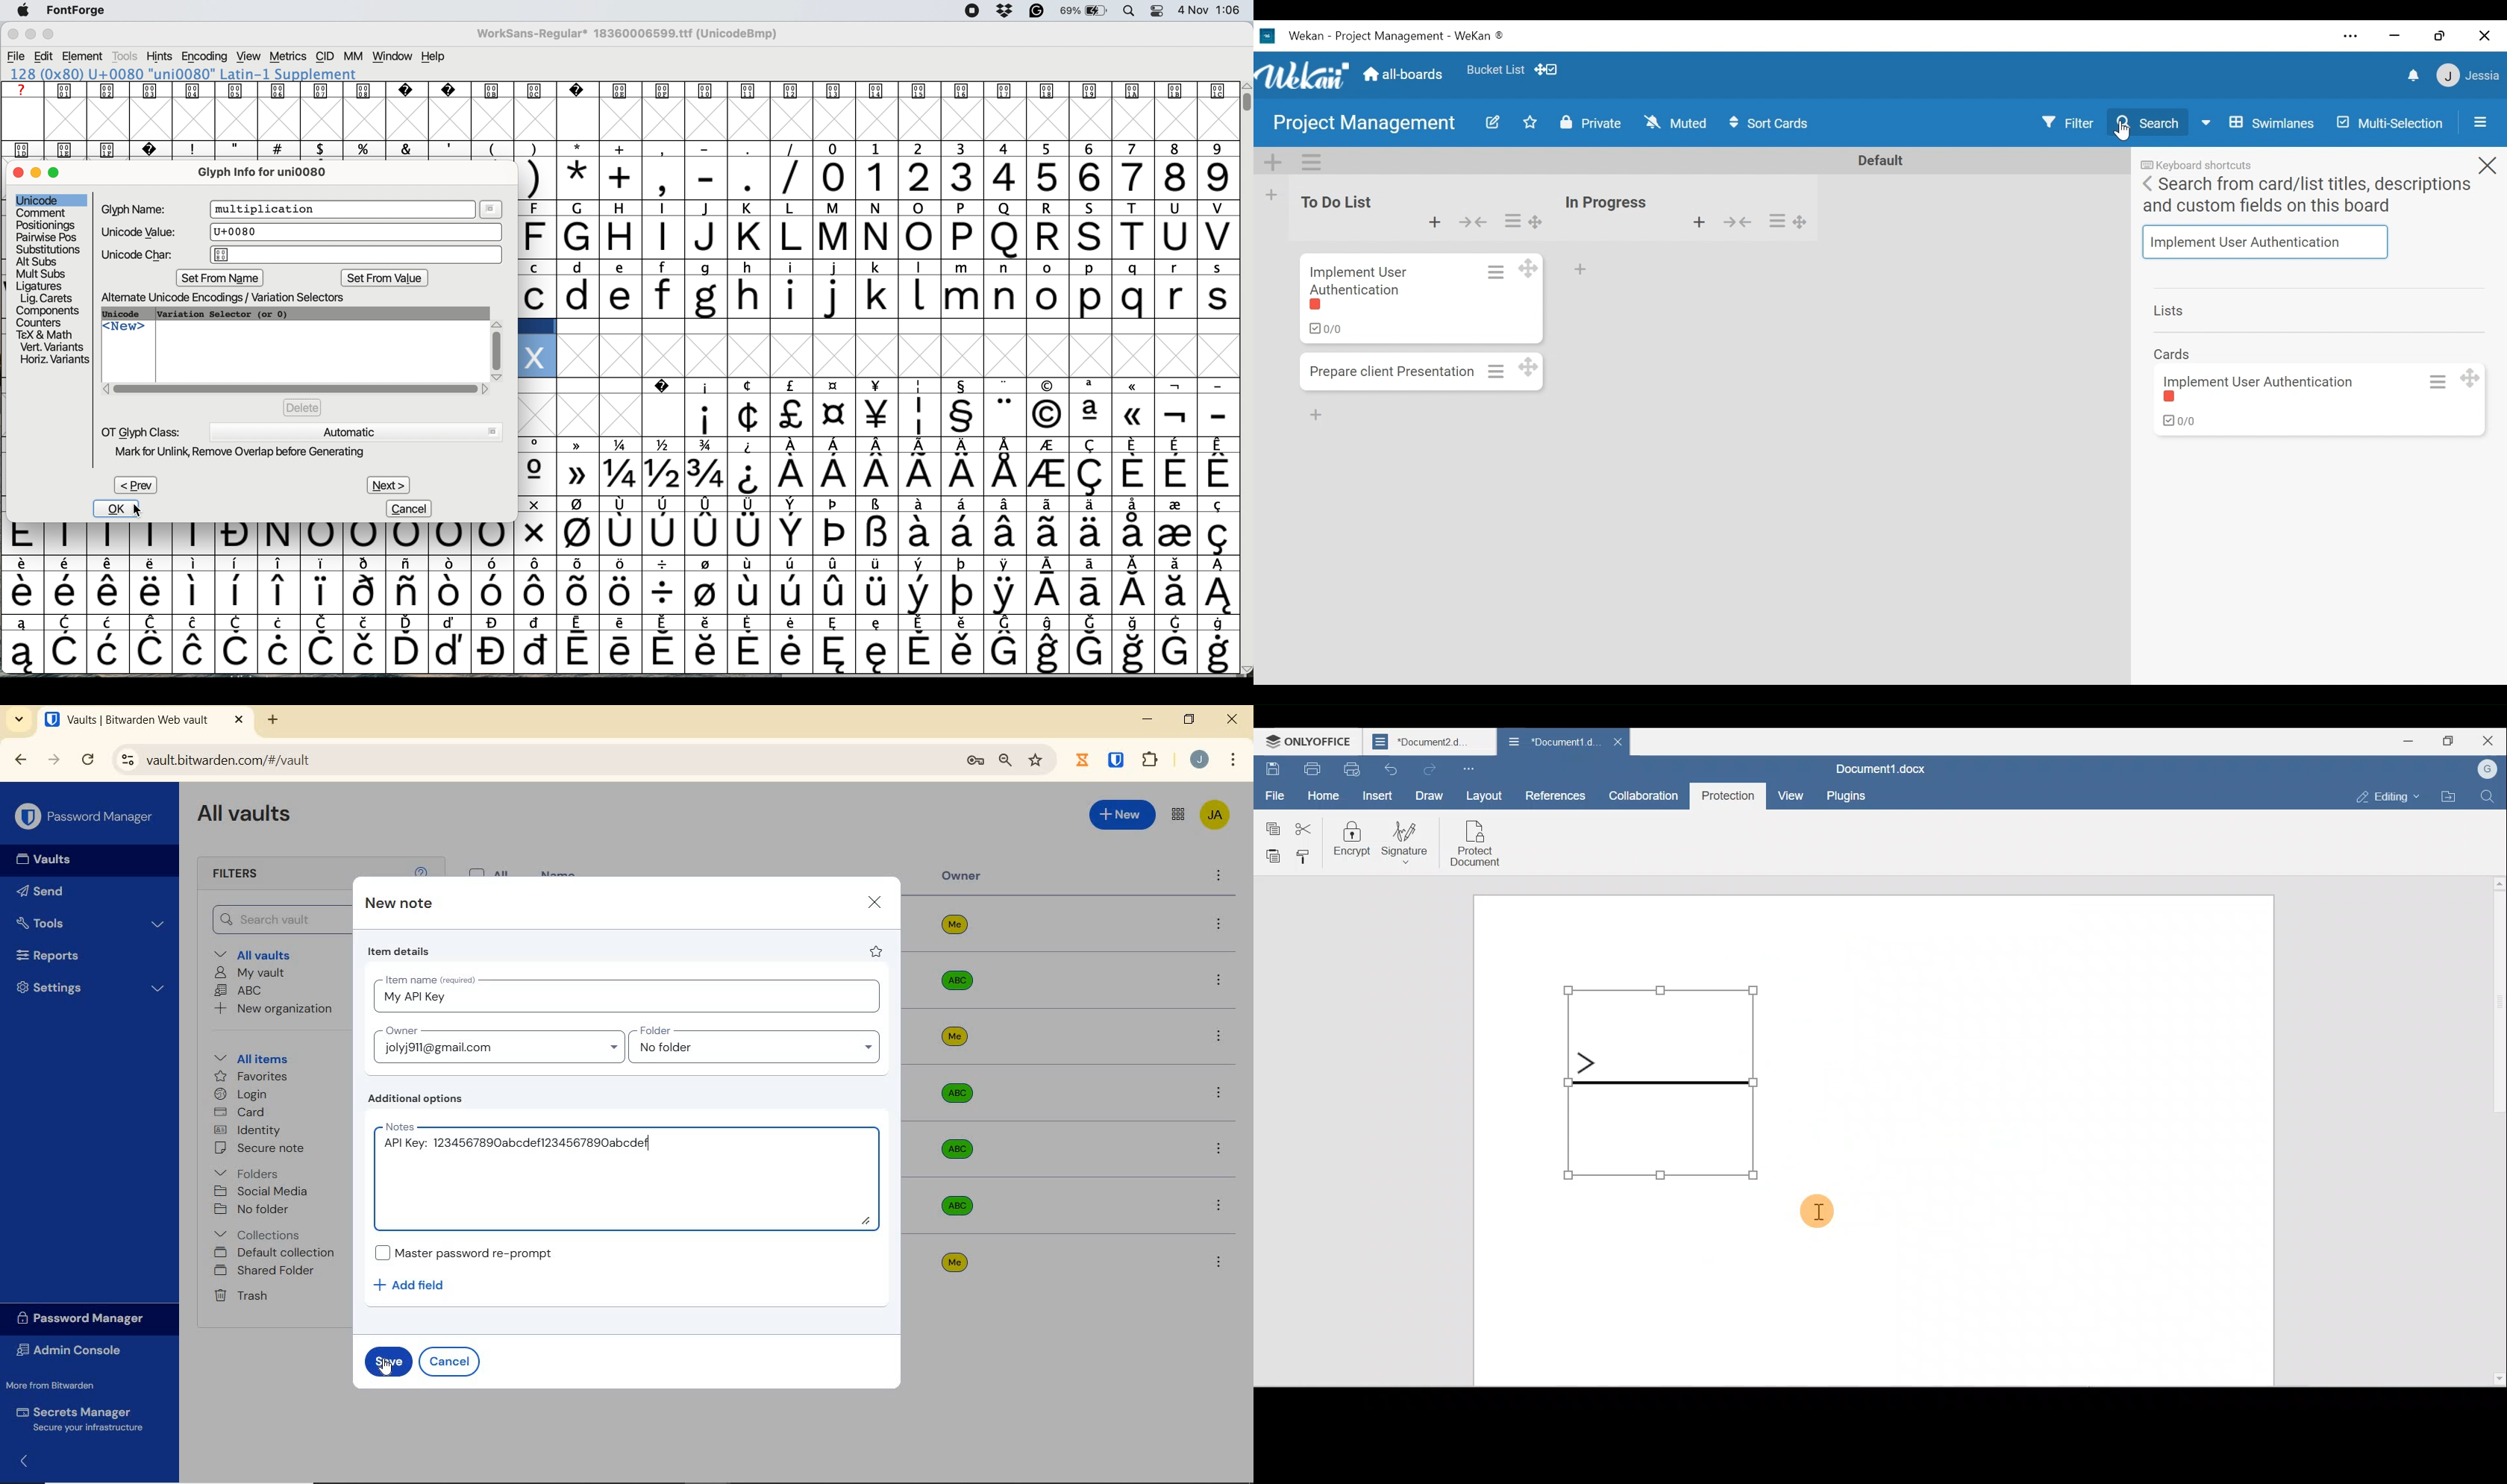 This screenshot has height=1484, width=2520. Describe the element at coordinates (1004, 761) in the screenshot. I see `zoom` at that location.